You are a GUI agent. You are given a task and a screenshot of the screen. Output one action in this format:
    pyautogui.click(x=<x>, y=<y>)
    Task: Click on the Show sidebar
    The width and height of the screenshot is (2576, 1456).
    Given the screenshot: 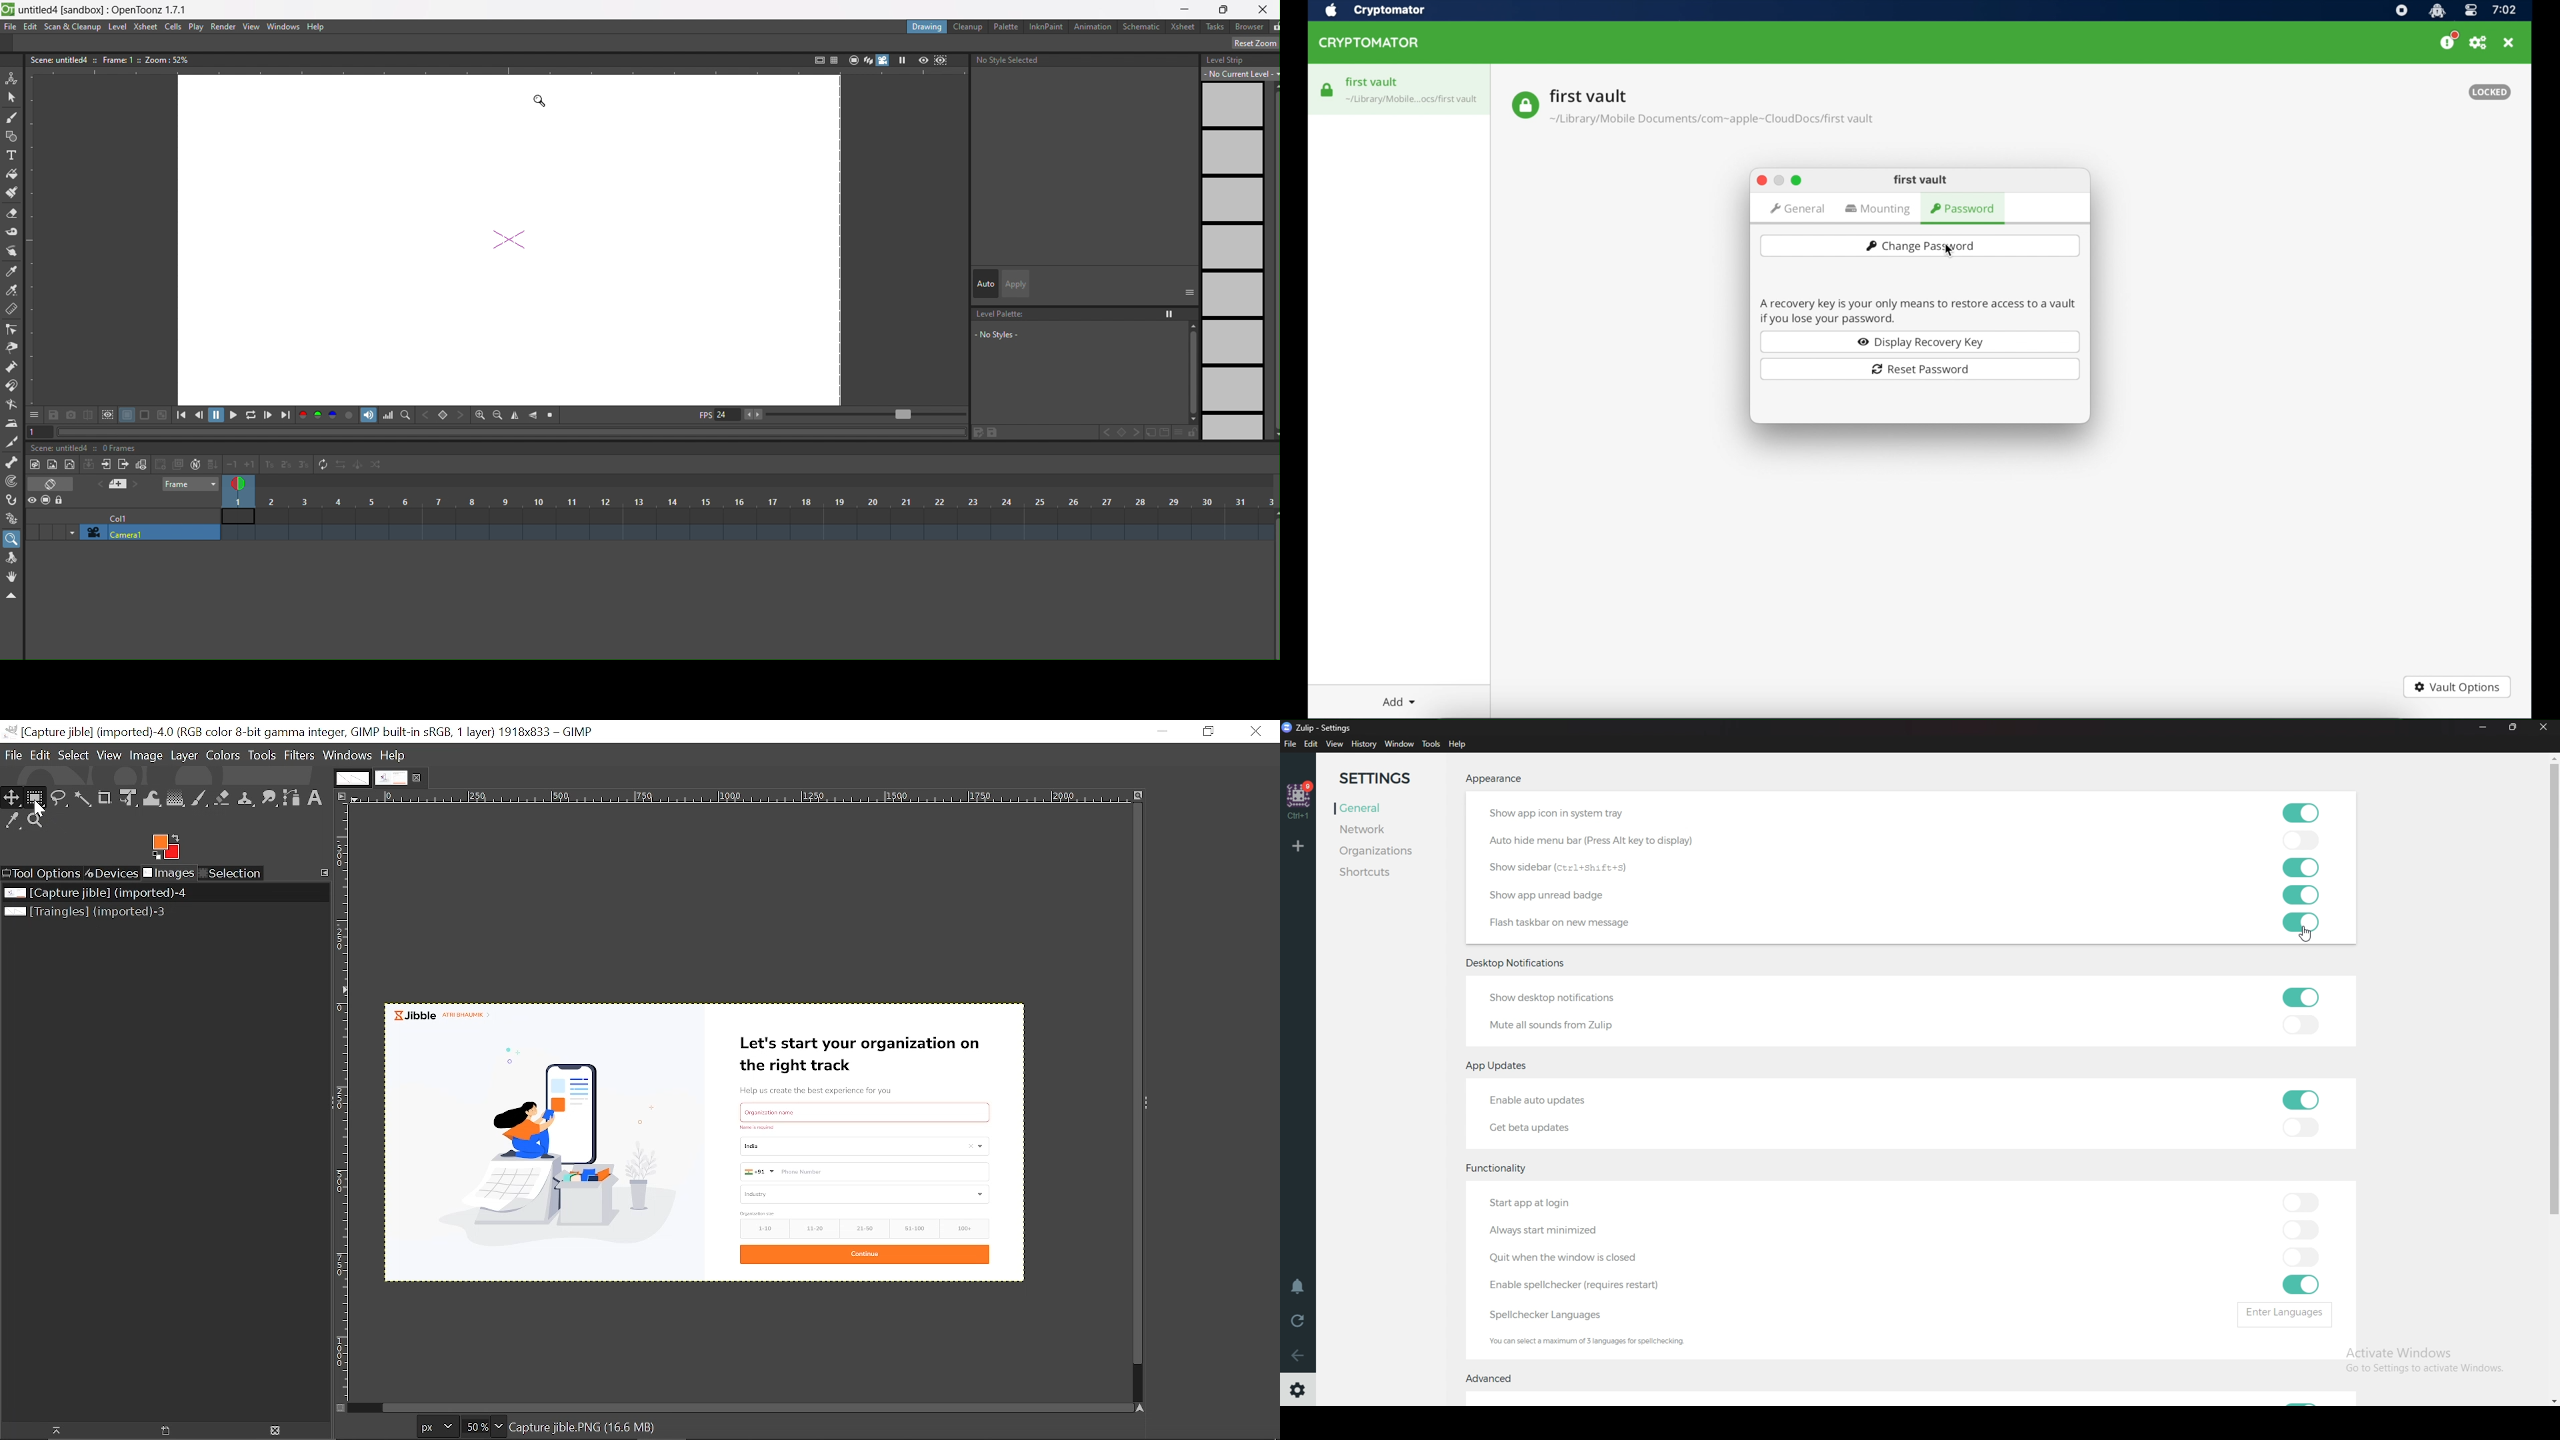 What is the action you would take?
    pyautogui.click(x=1565, y=868)
    